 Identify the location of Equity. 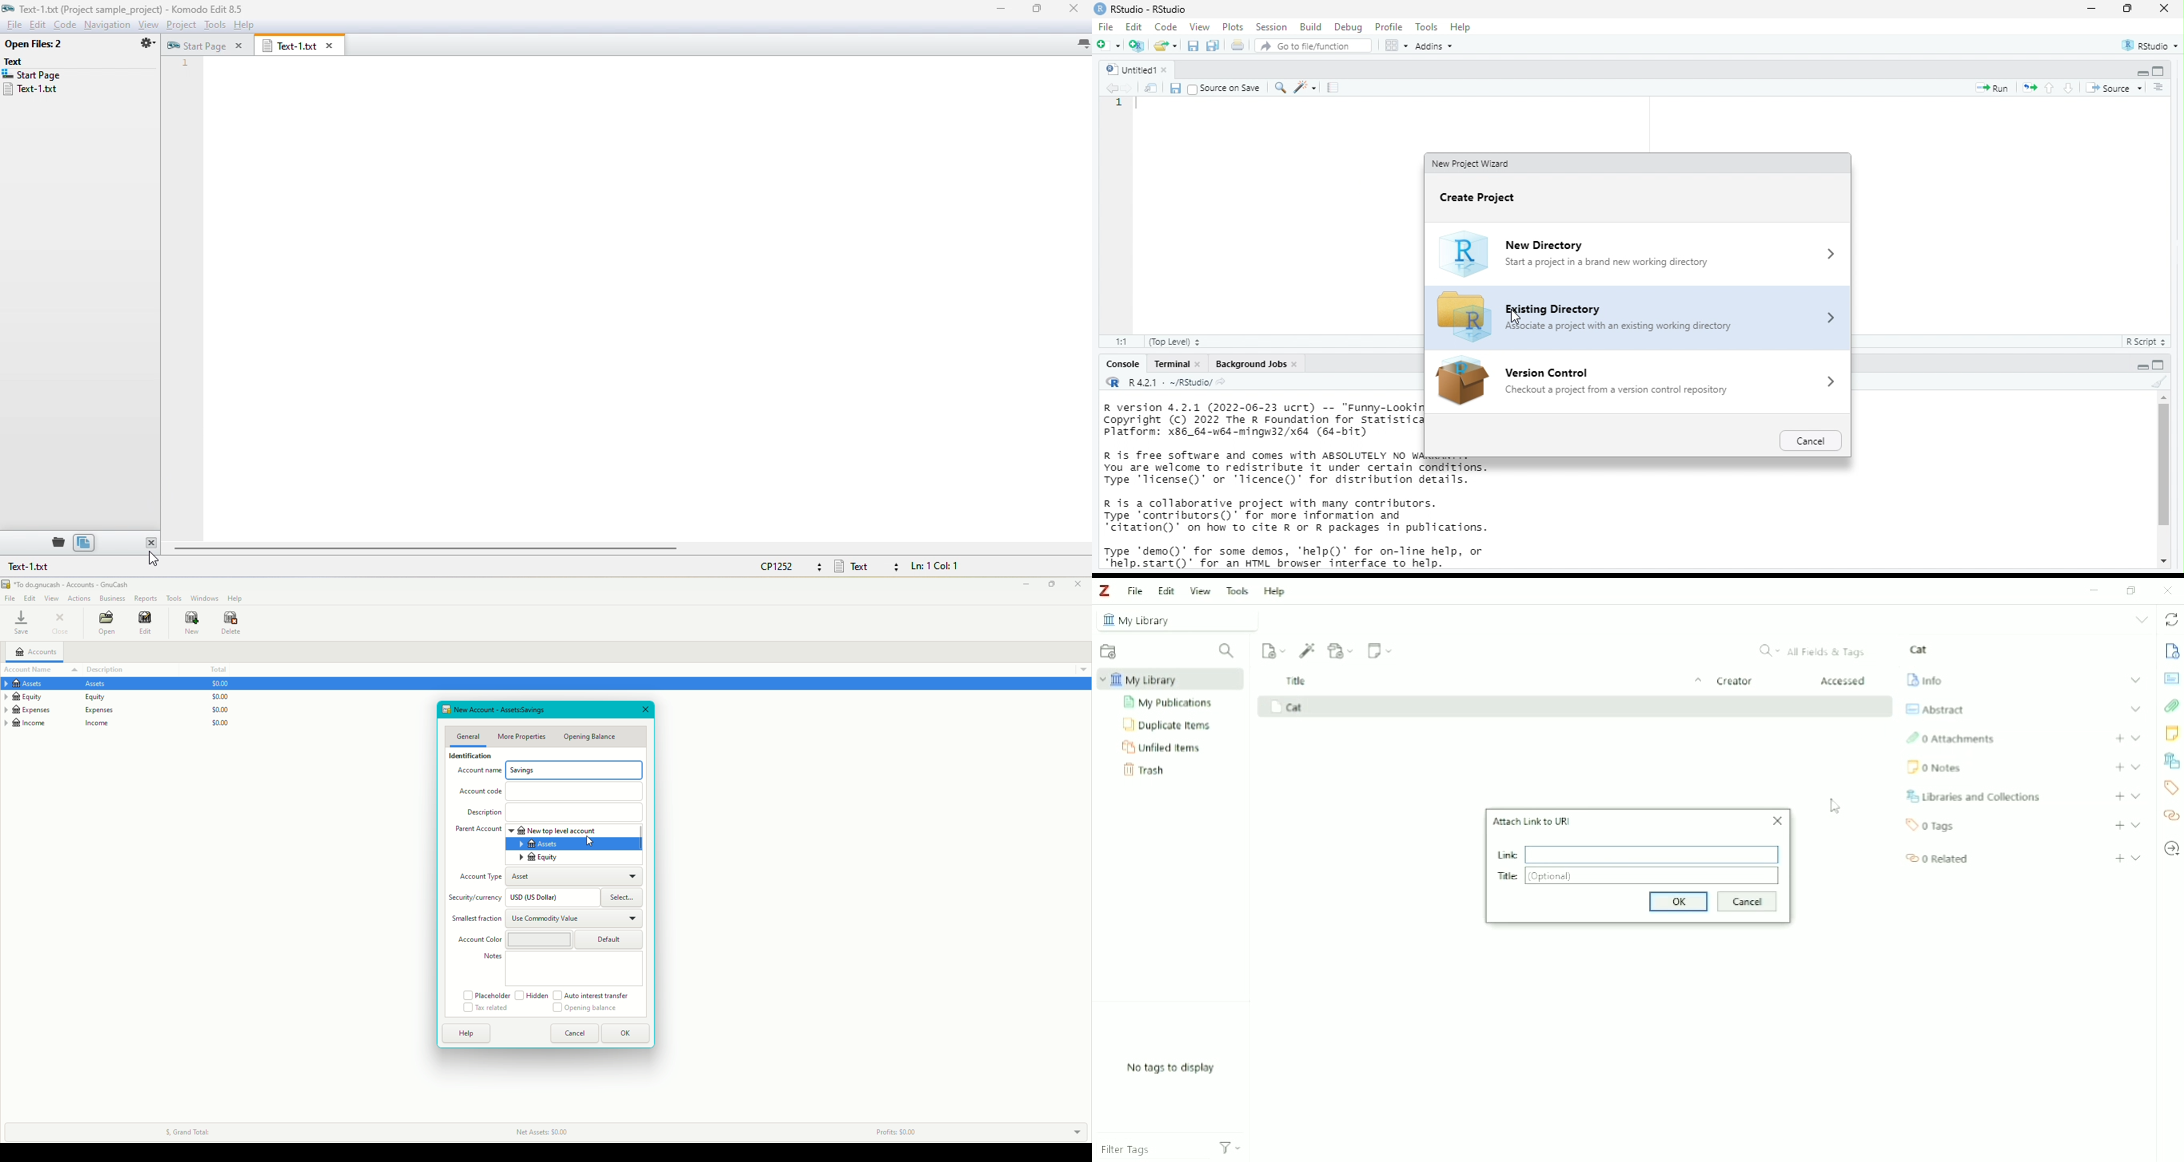
(61, 697).